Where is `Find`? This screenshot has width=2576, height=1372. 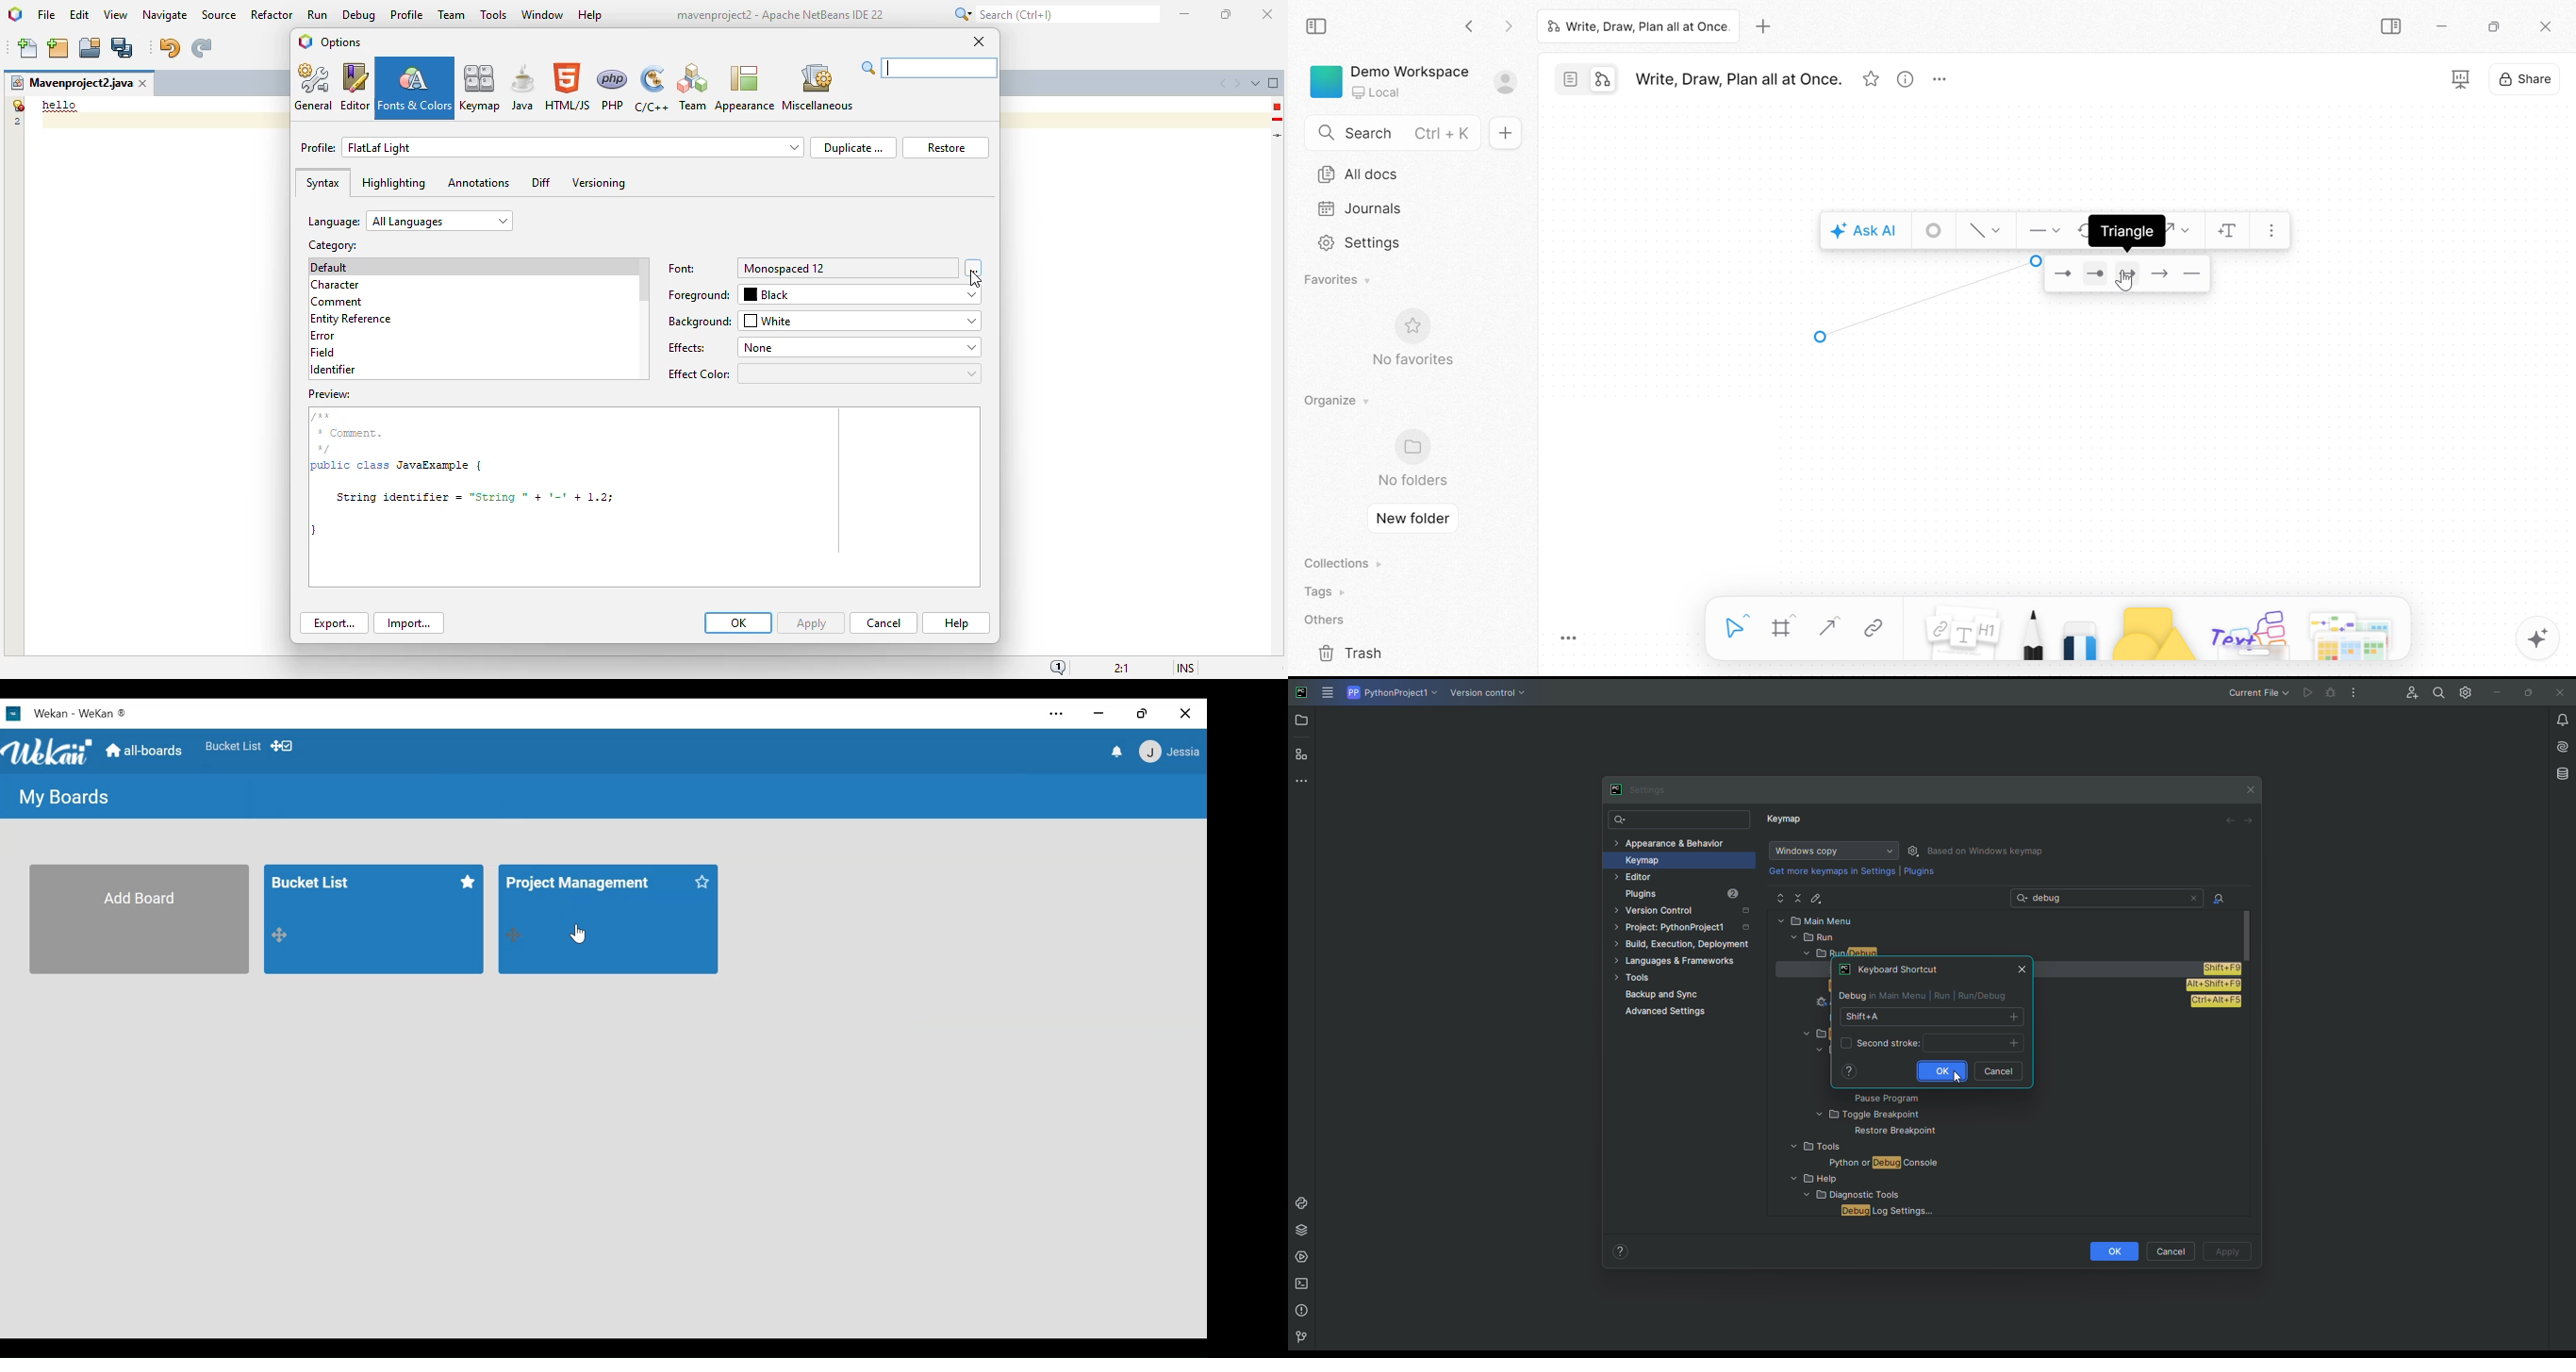
Find is located at coordinates (2438, 692).